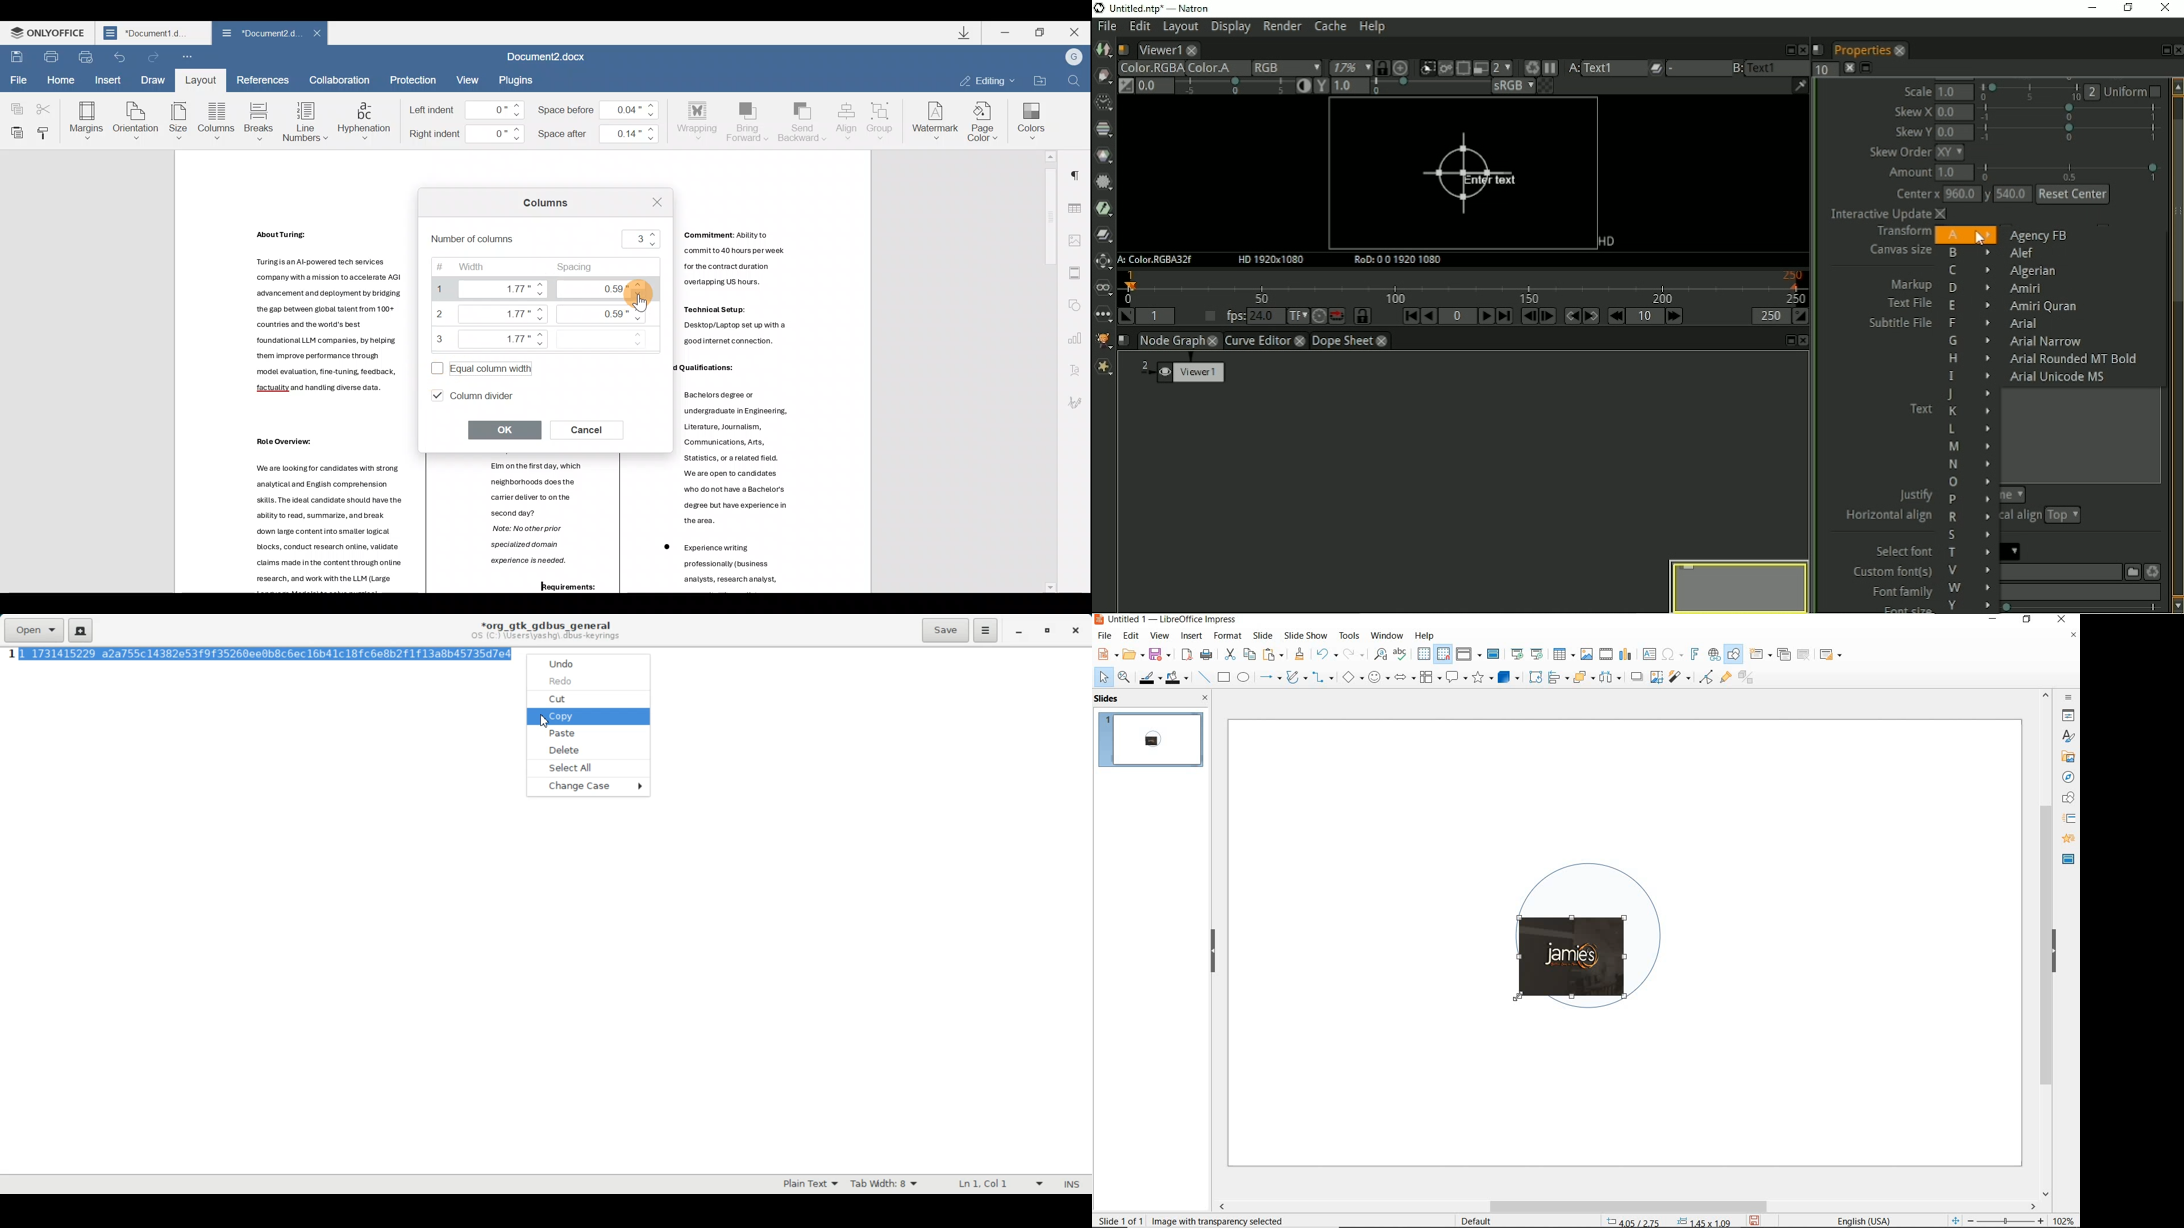 Image resolution: width=2184 pixels, height=1232 pixels. What do you see at coordinates (2067, 839) in the screenshot?
I see `animation` at bounding box center [2067, 839].